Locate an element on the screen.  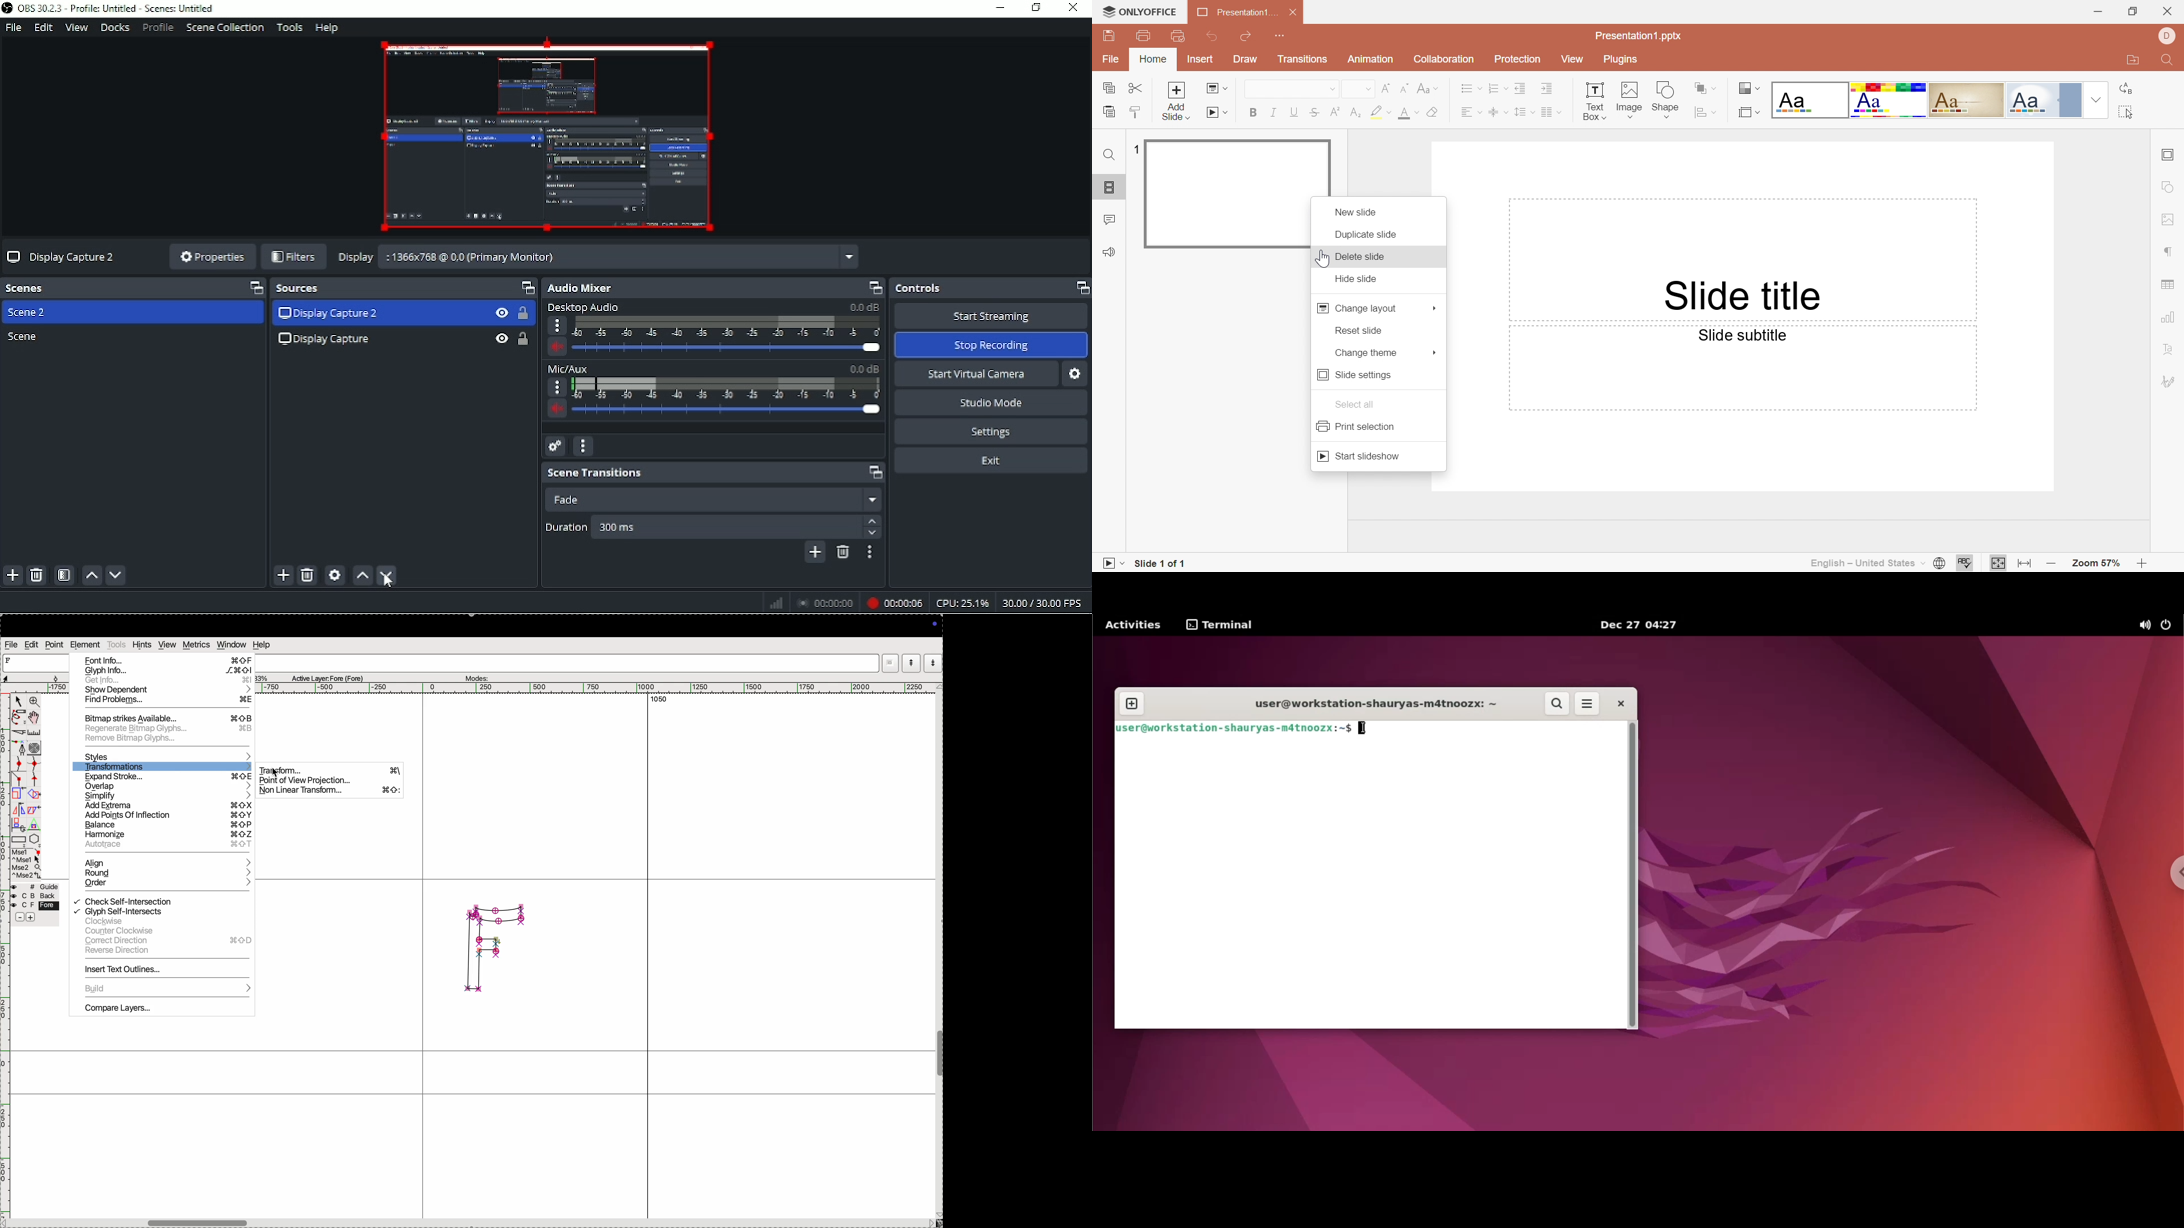
Change color theme is located at coordinates (1744, 88).